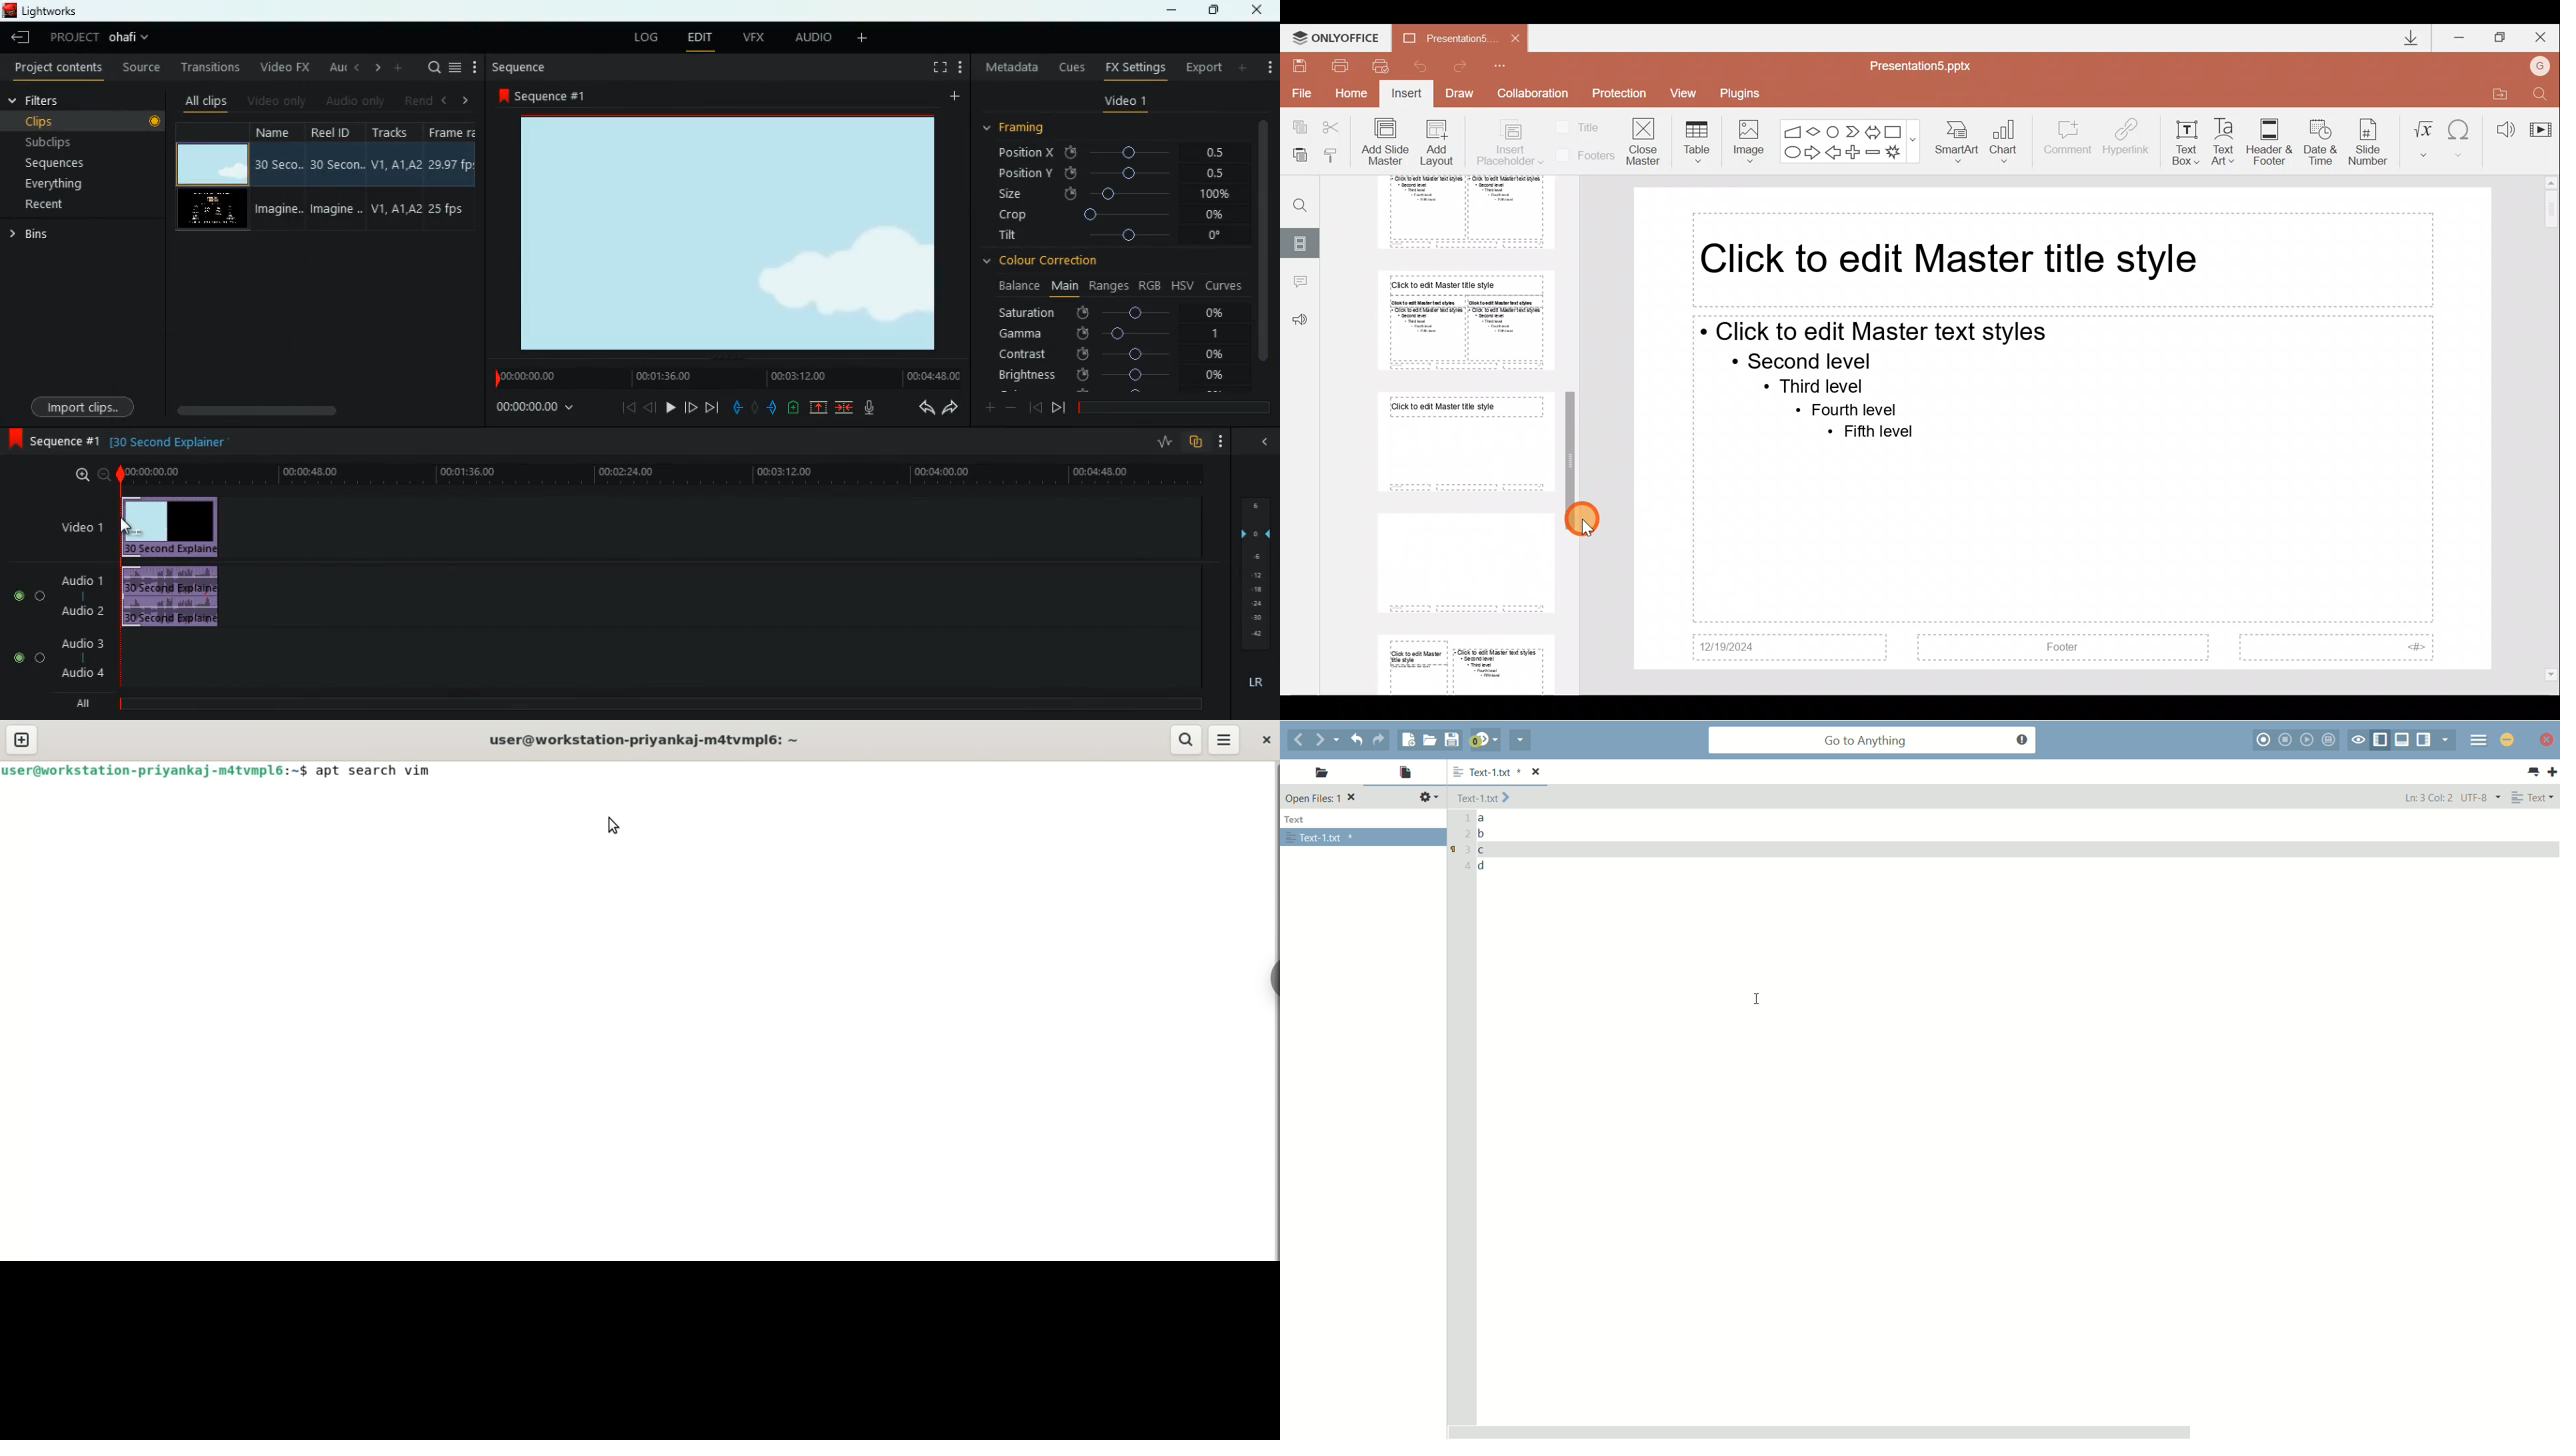 The height and width of the screenshot is (1456, 2576). I want to click on Audio, so click(2500, 125).